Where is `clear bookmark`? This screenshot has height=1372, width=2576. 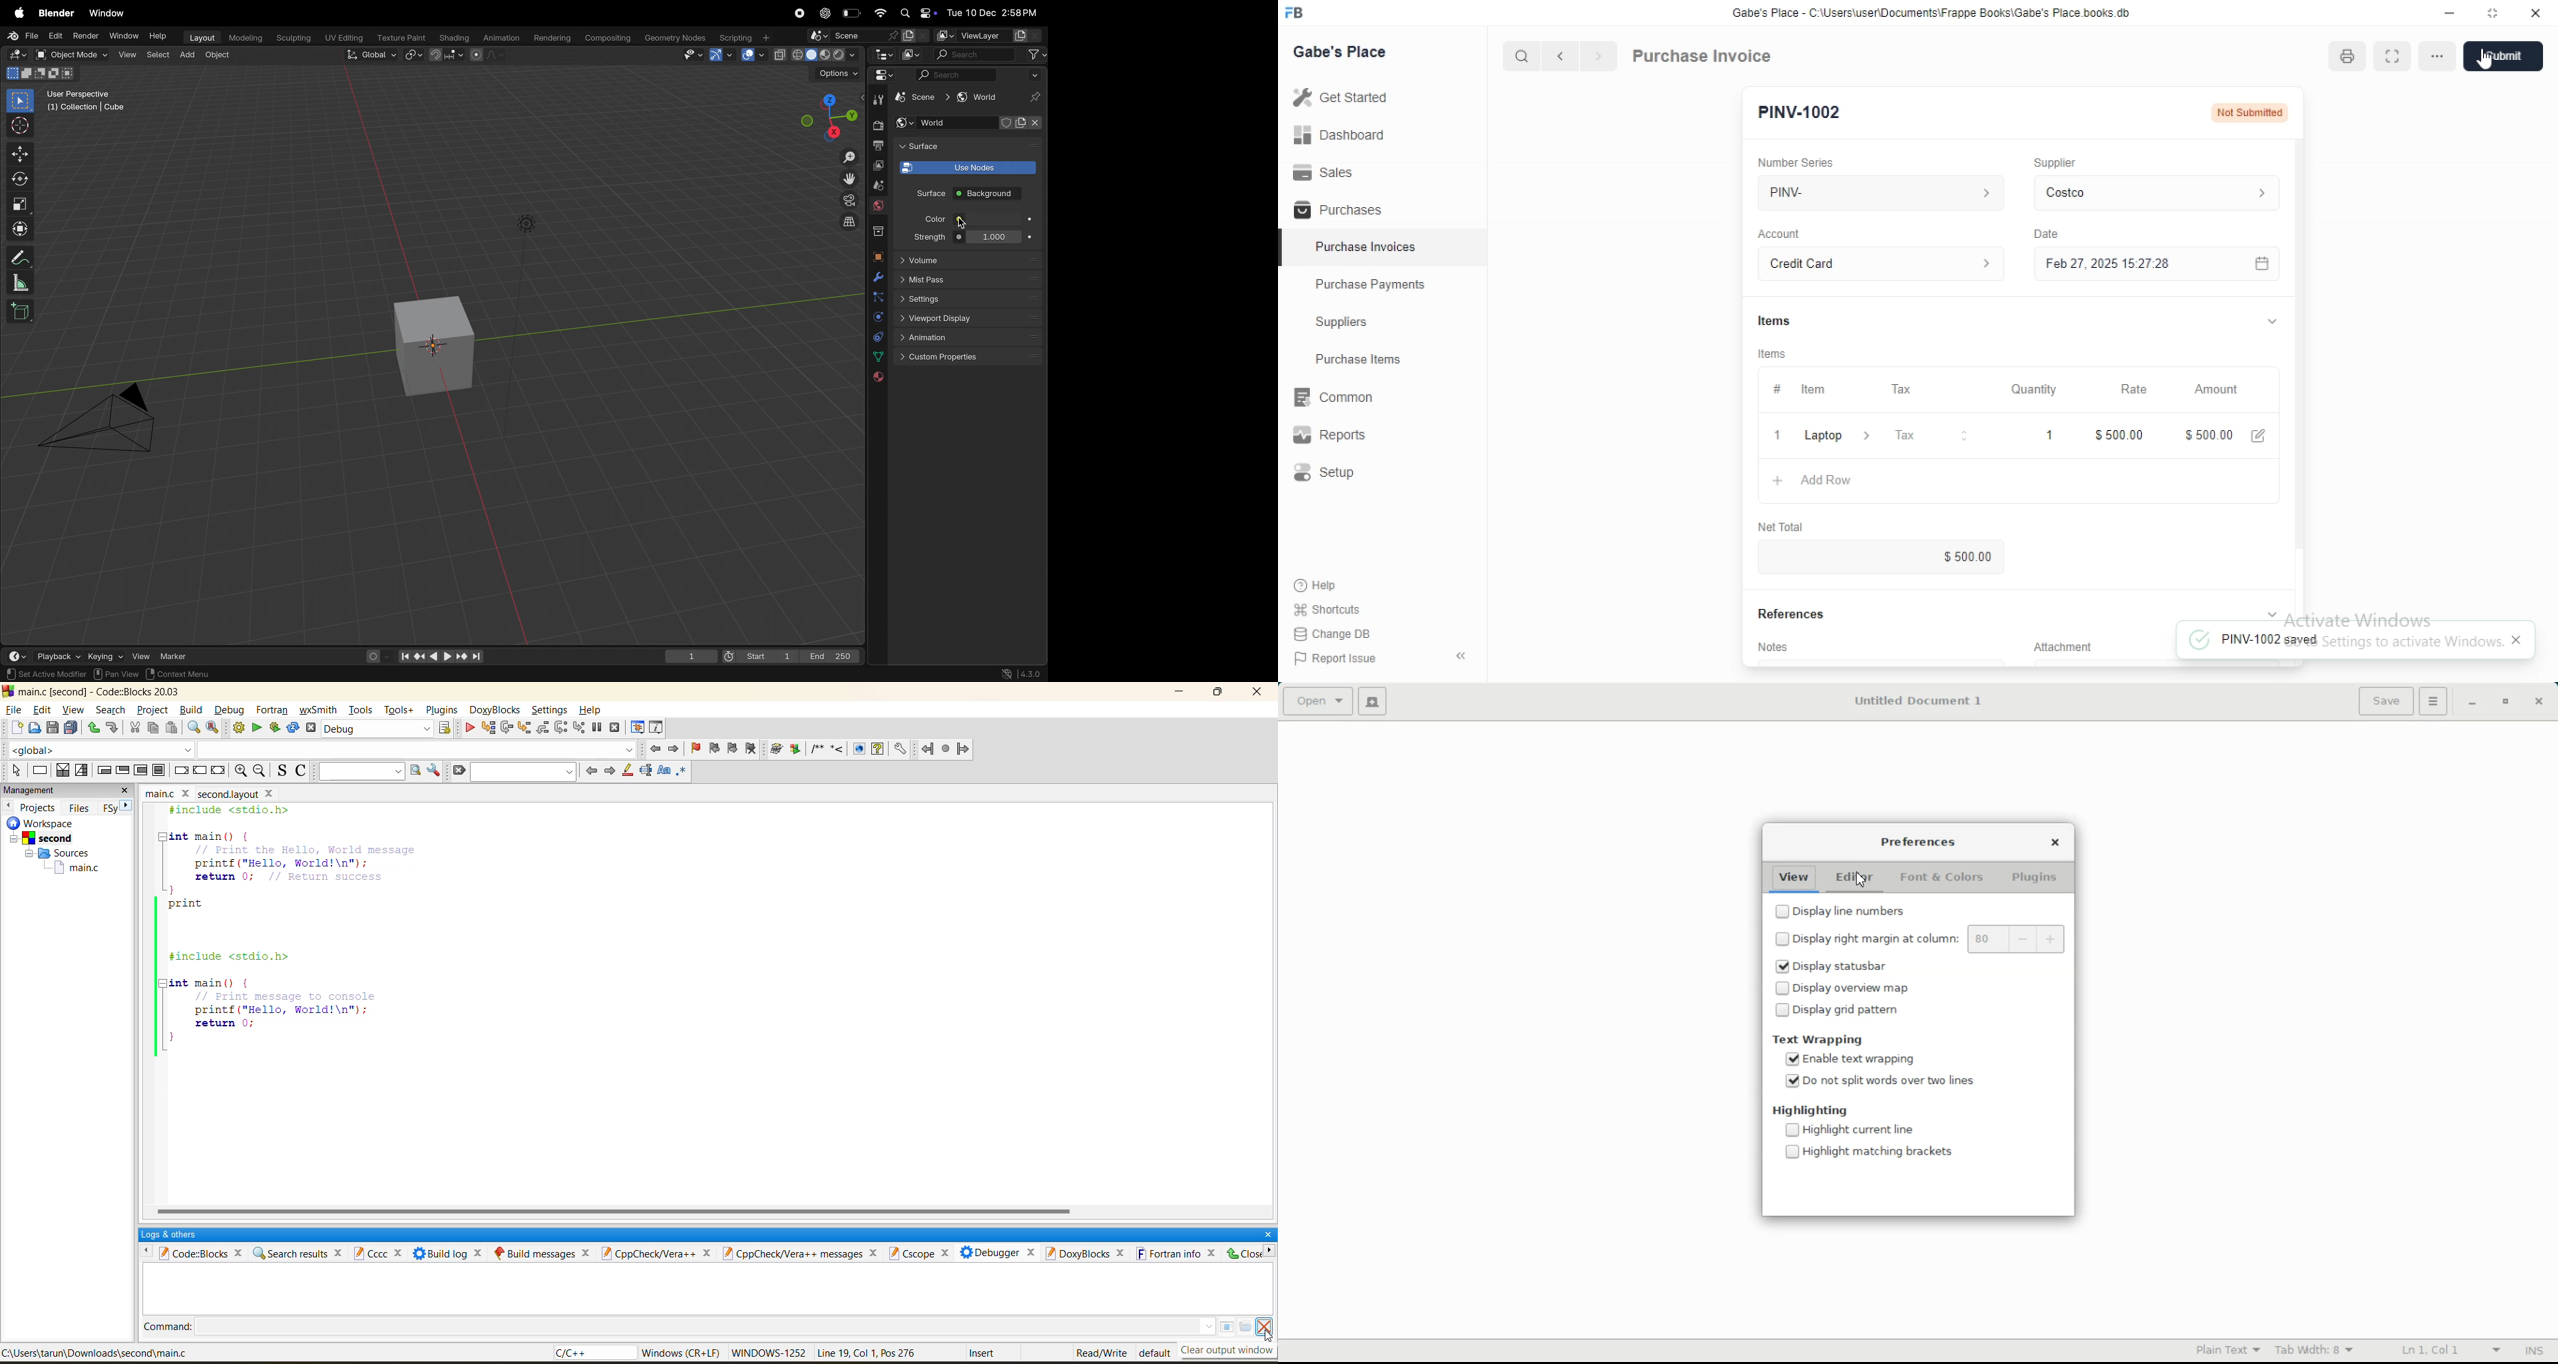
clear bookmark is located at coordinates (753, 751).